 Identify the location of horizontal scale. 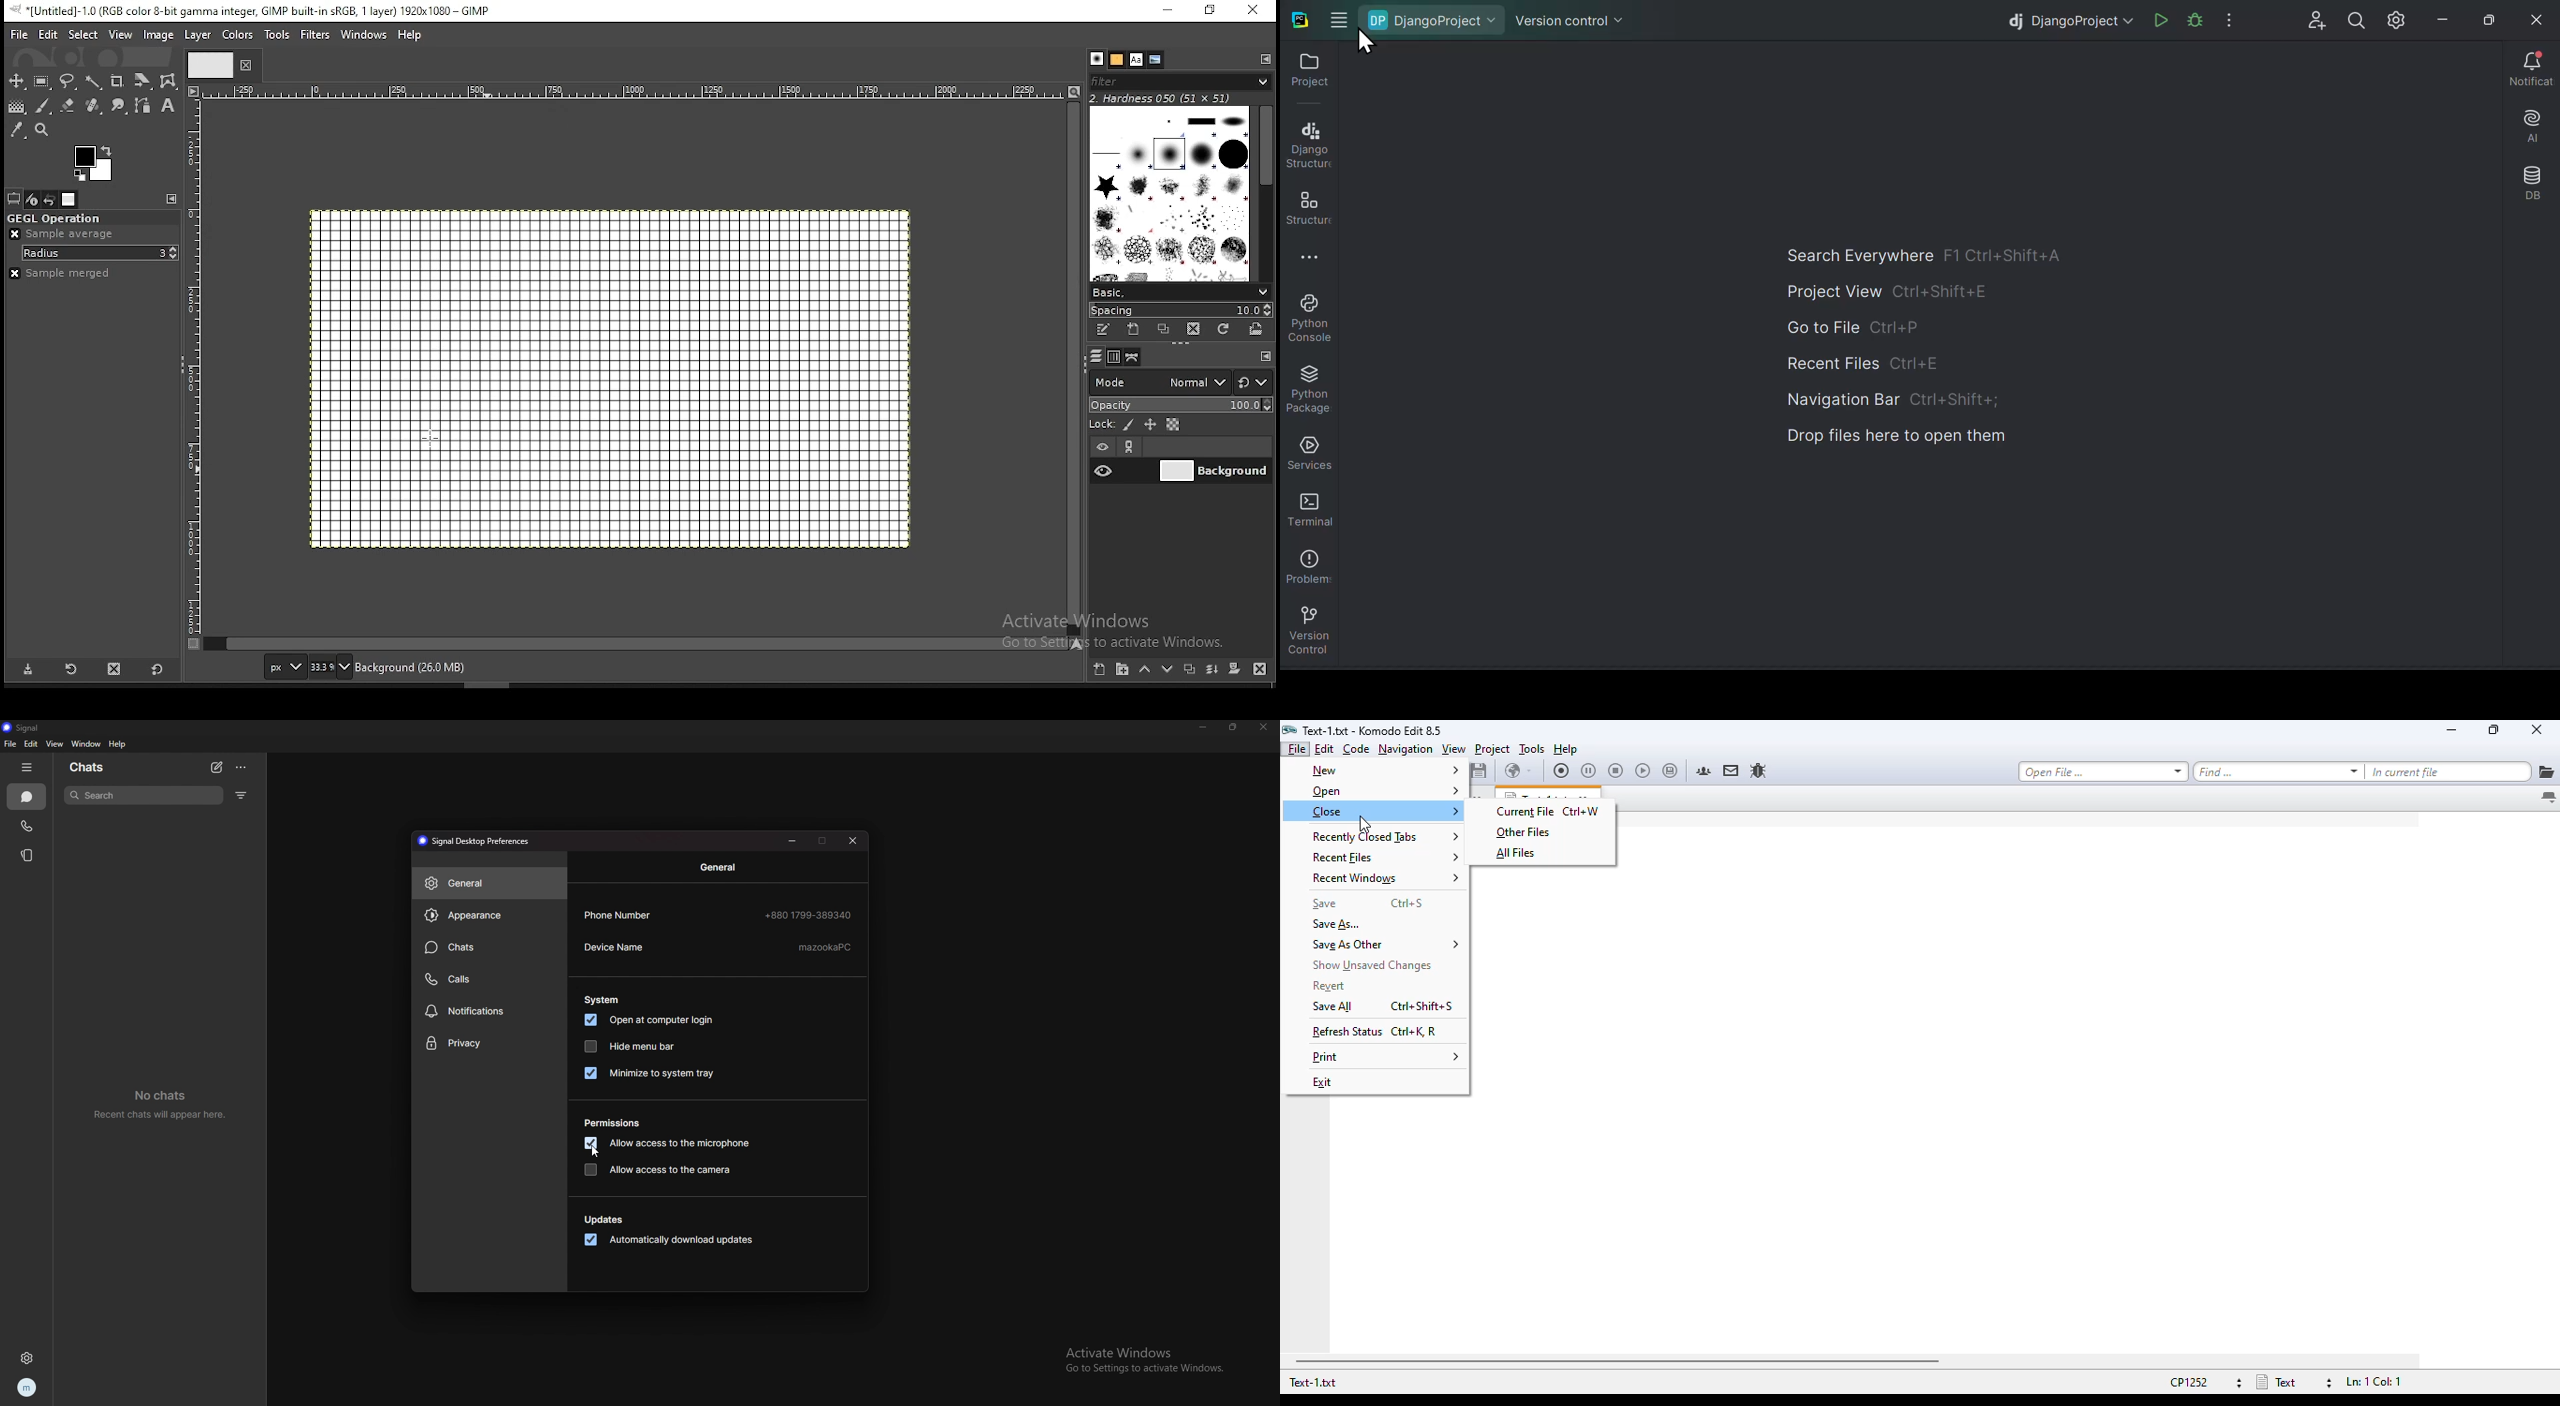
(640, 91).